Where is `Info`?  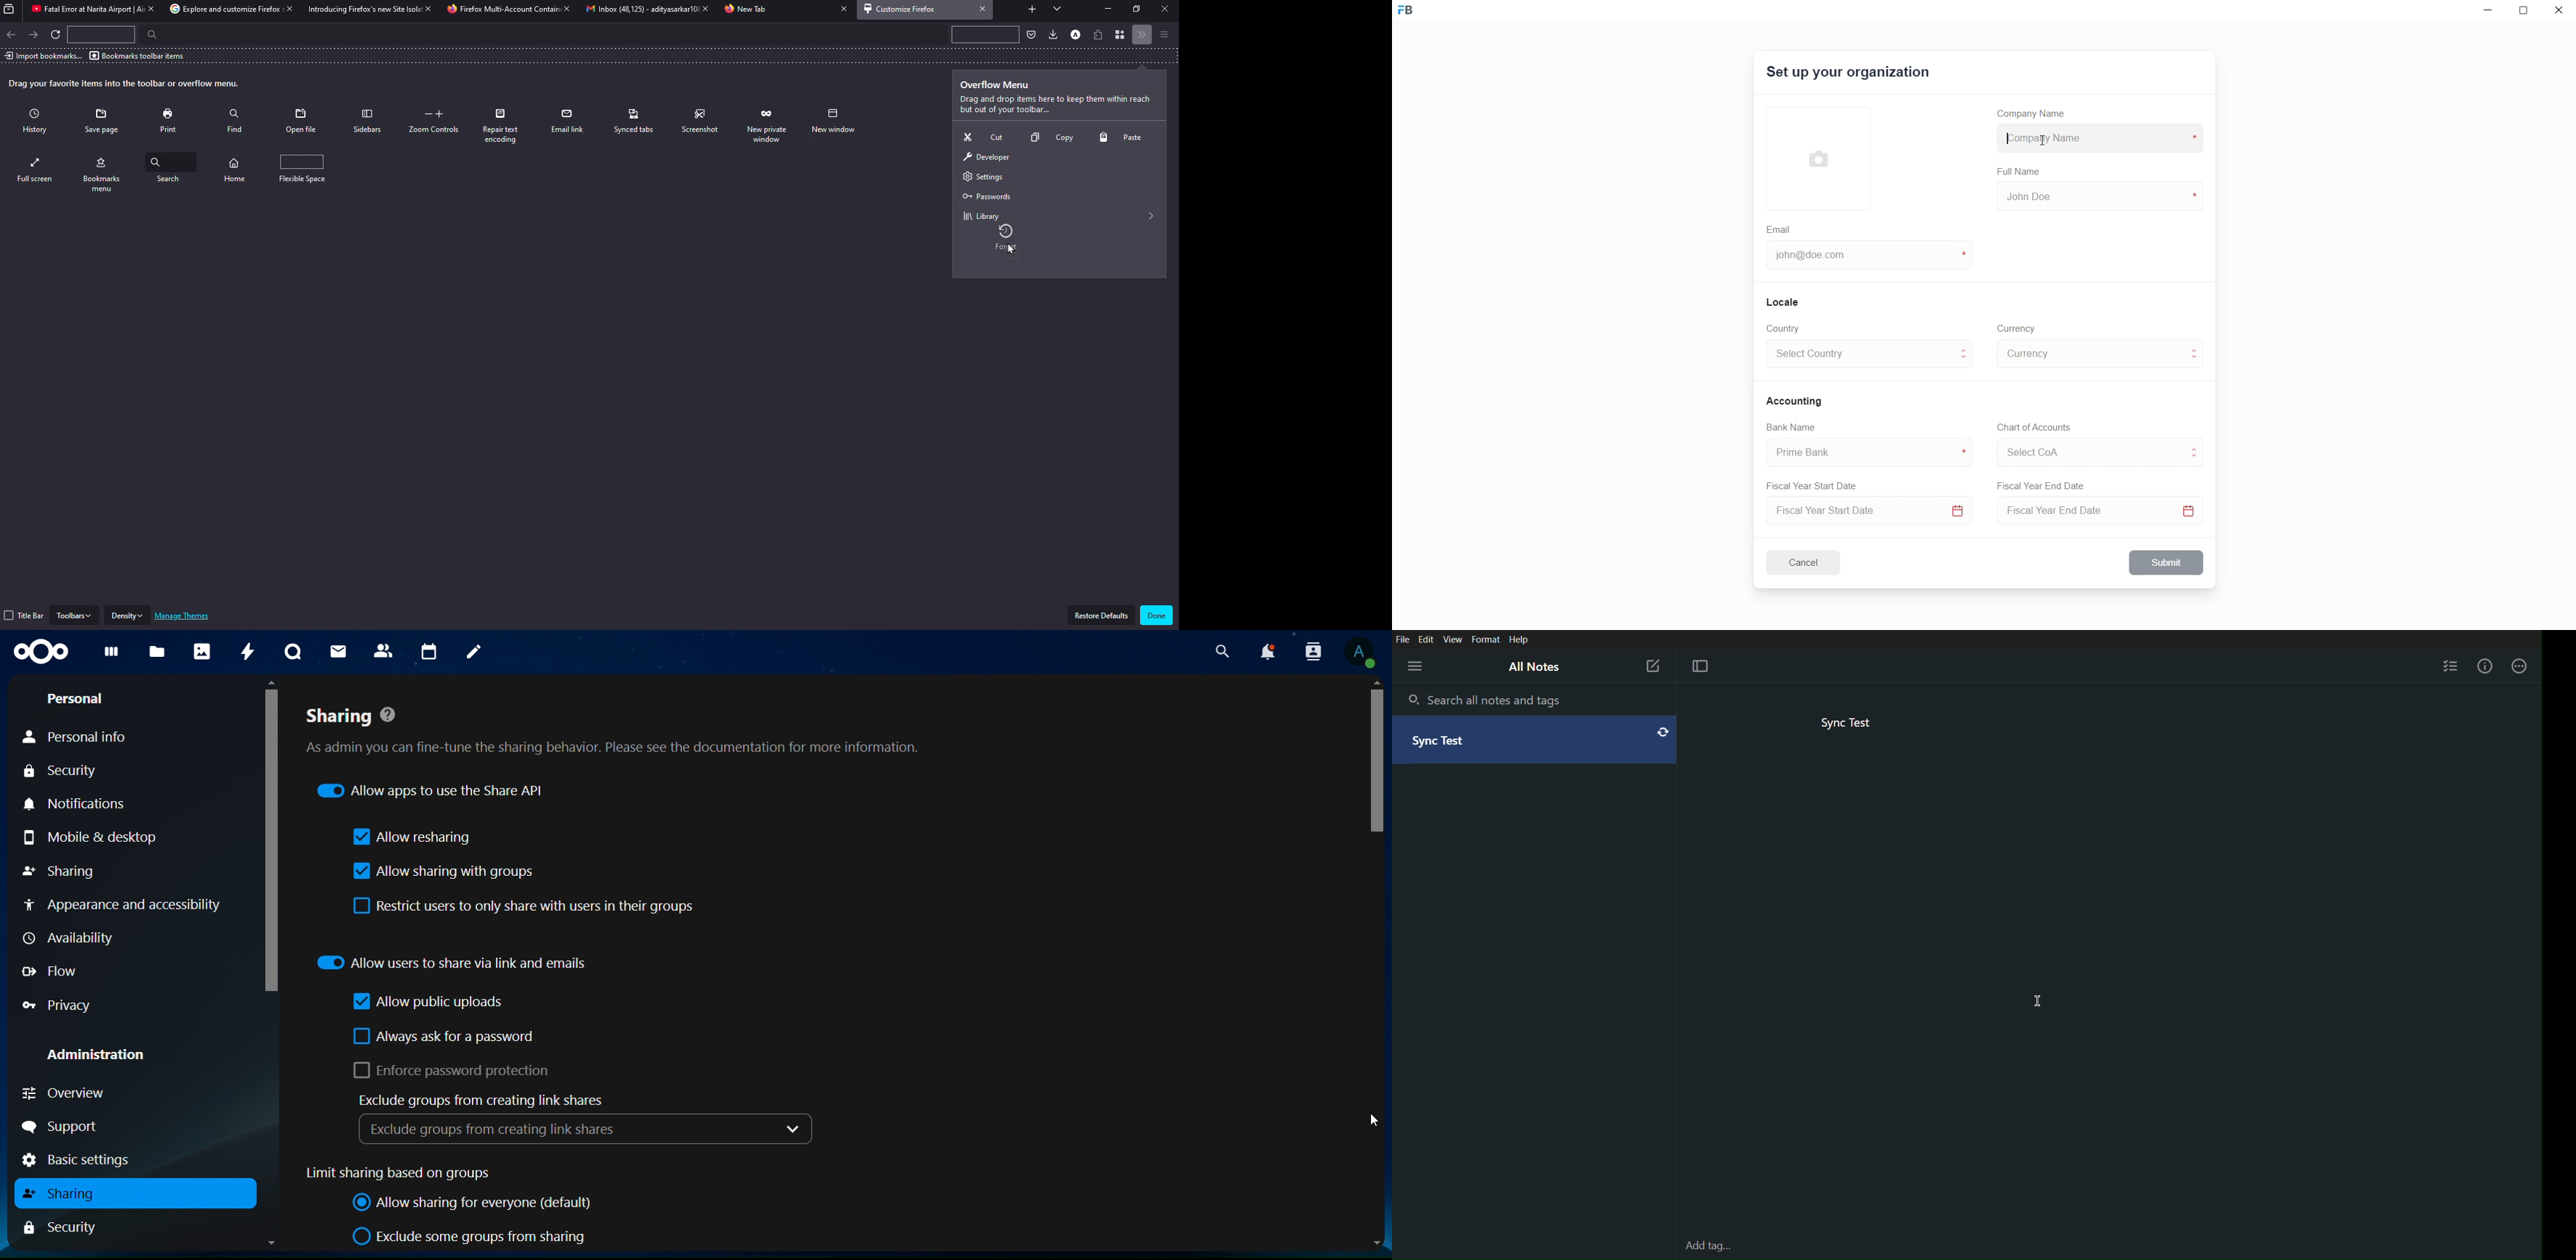
Info is located at coordinates (2485, 664).